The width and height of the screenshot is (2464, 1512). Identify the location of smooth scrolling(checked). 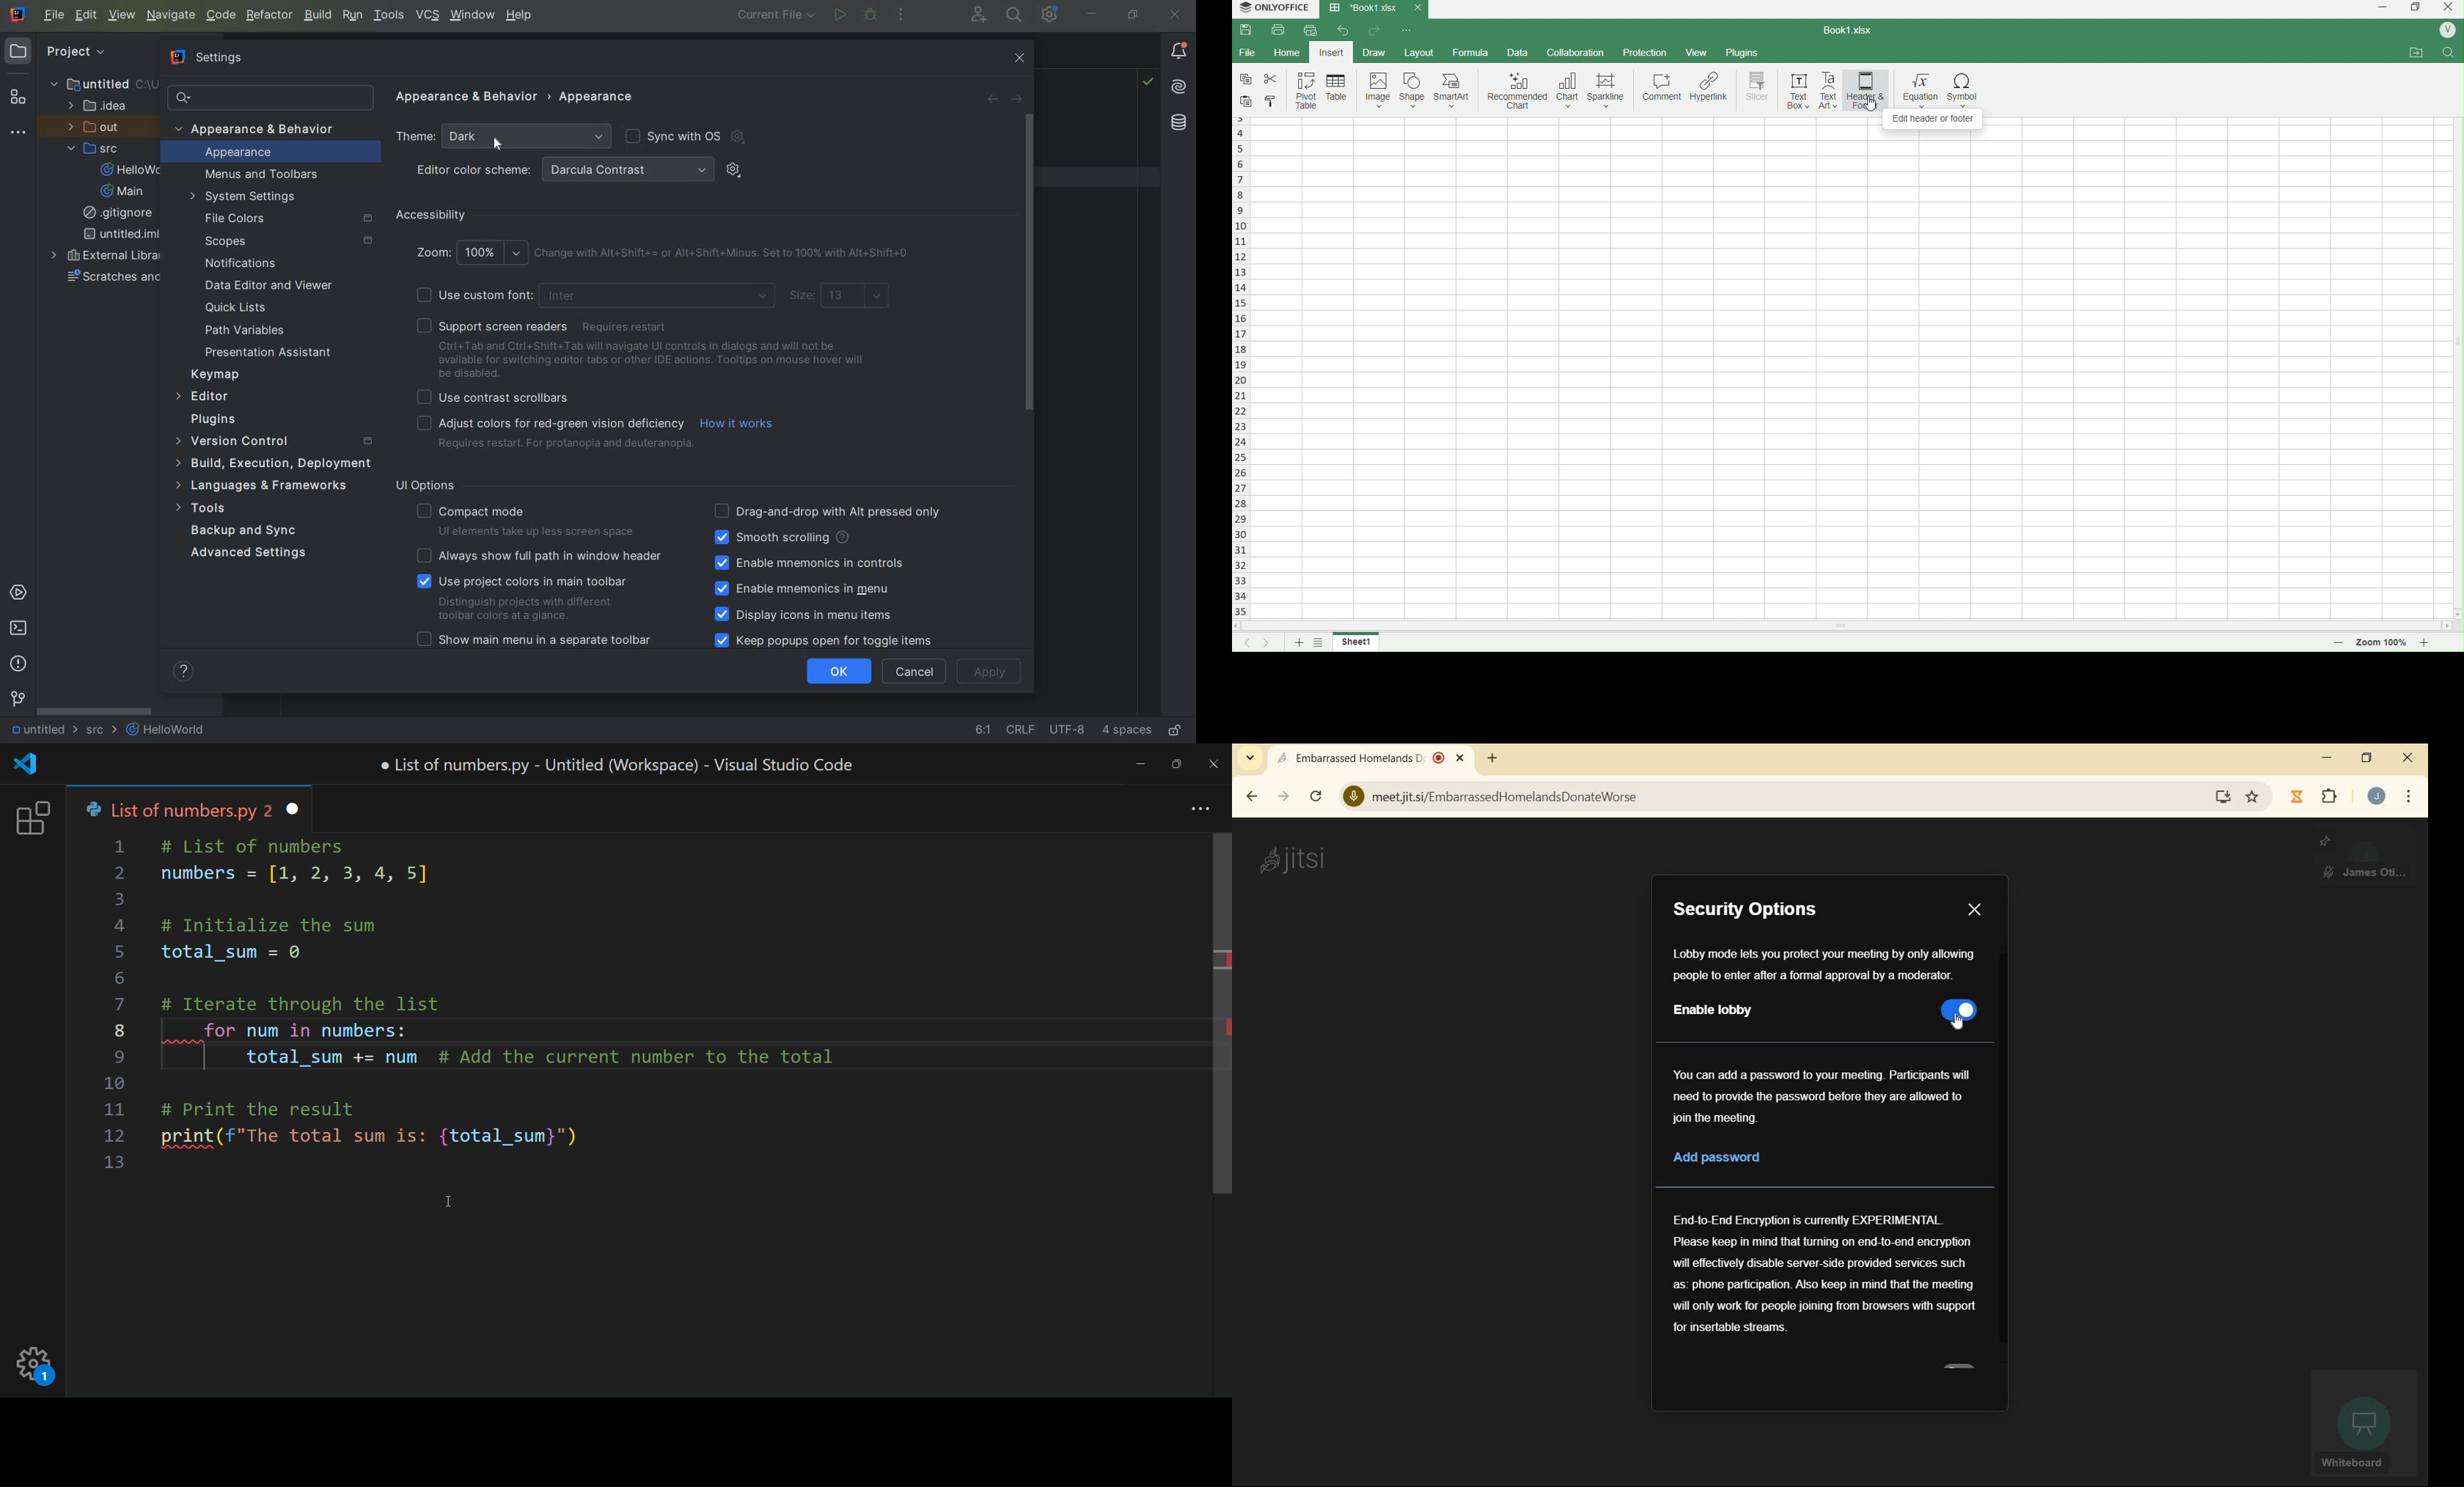
(781, 538).